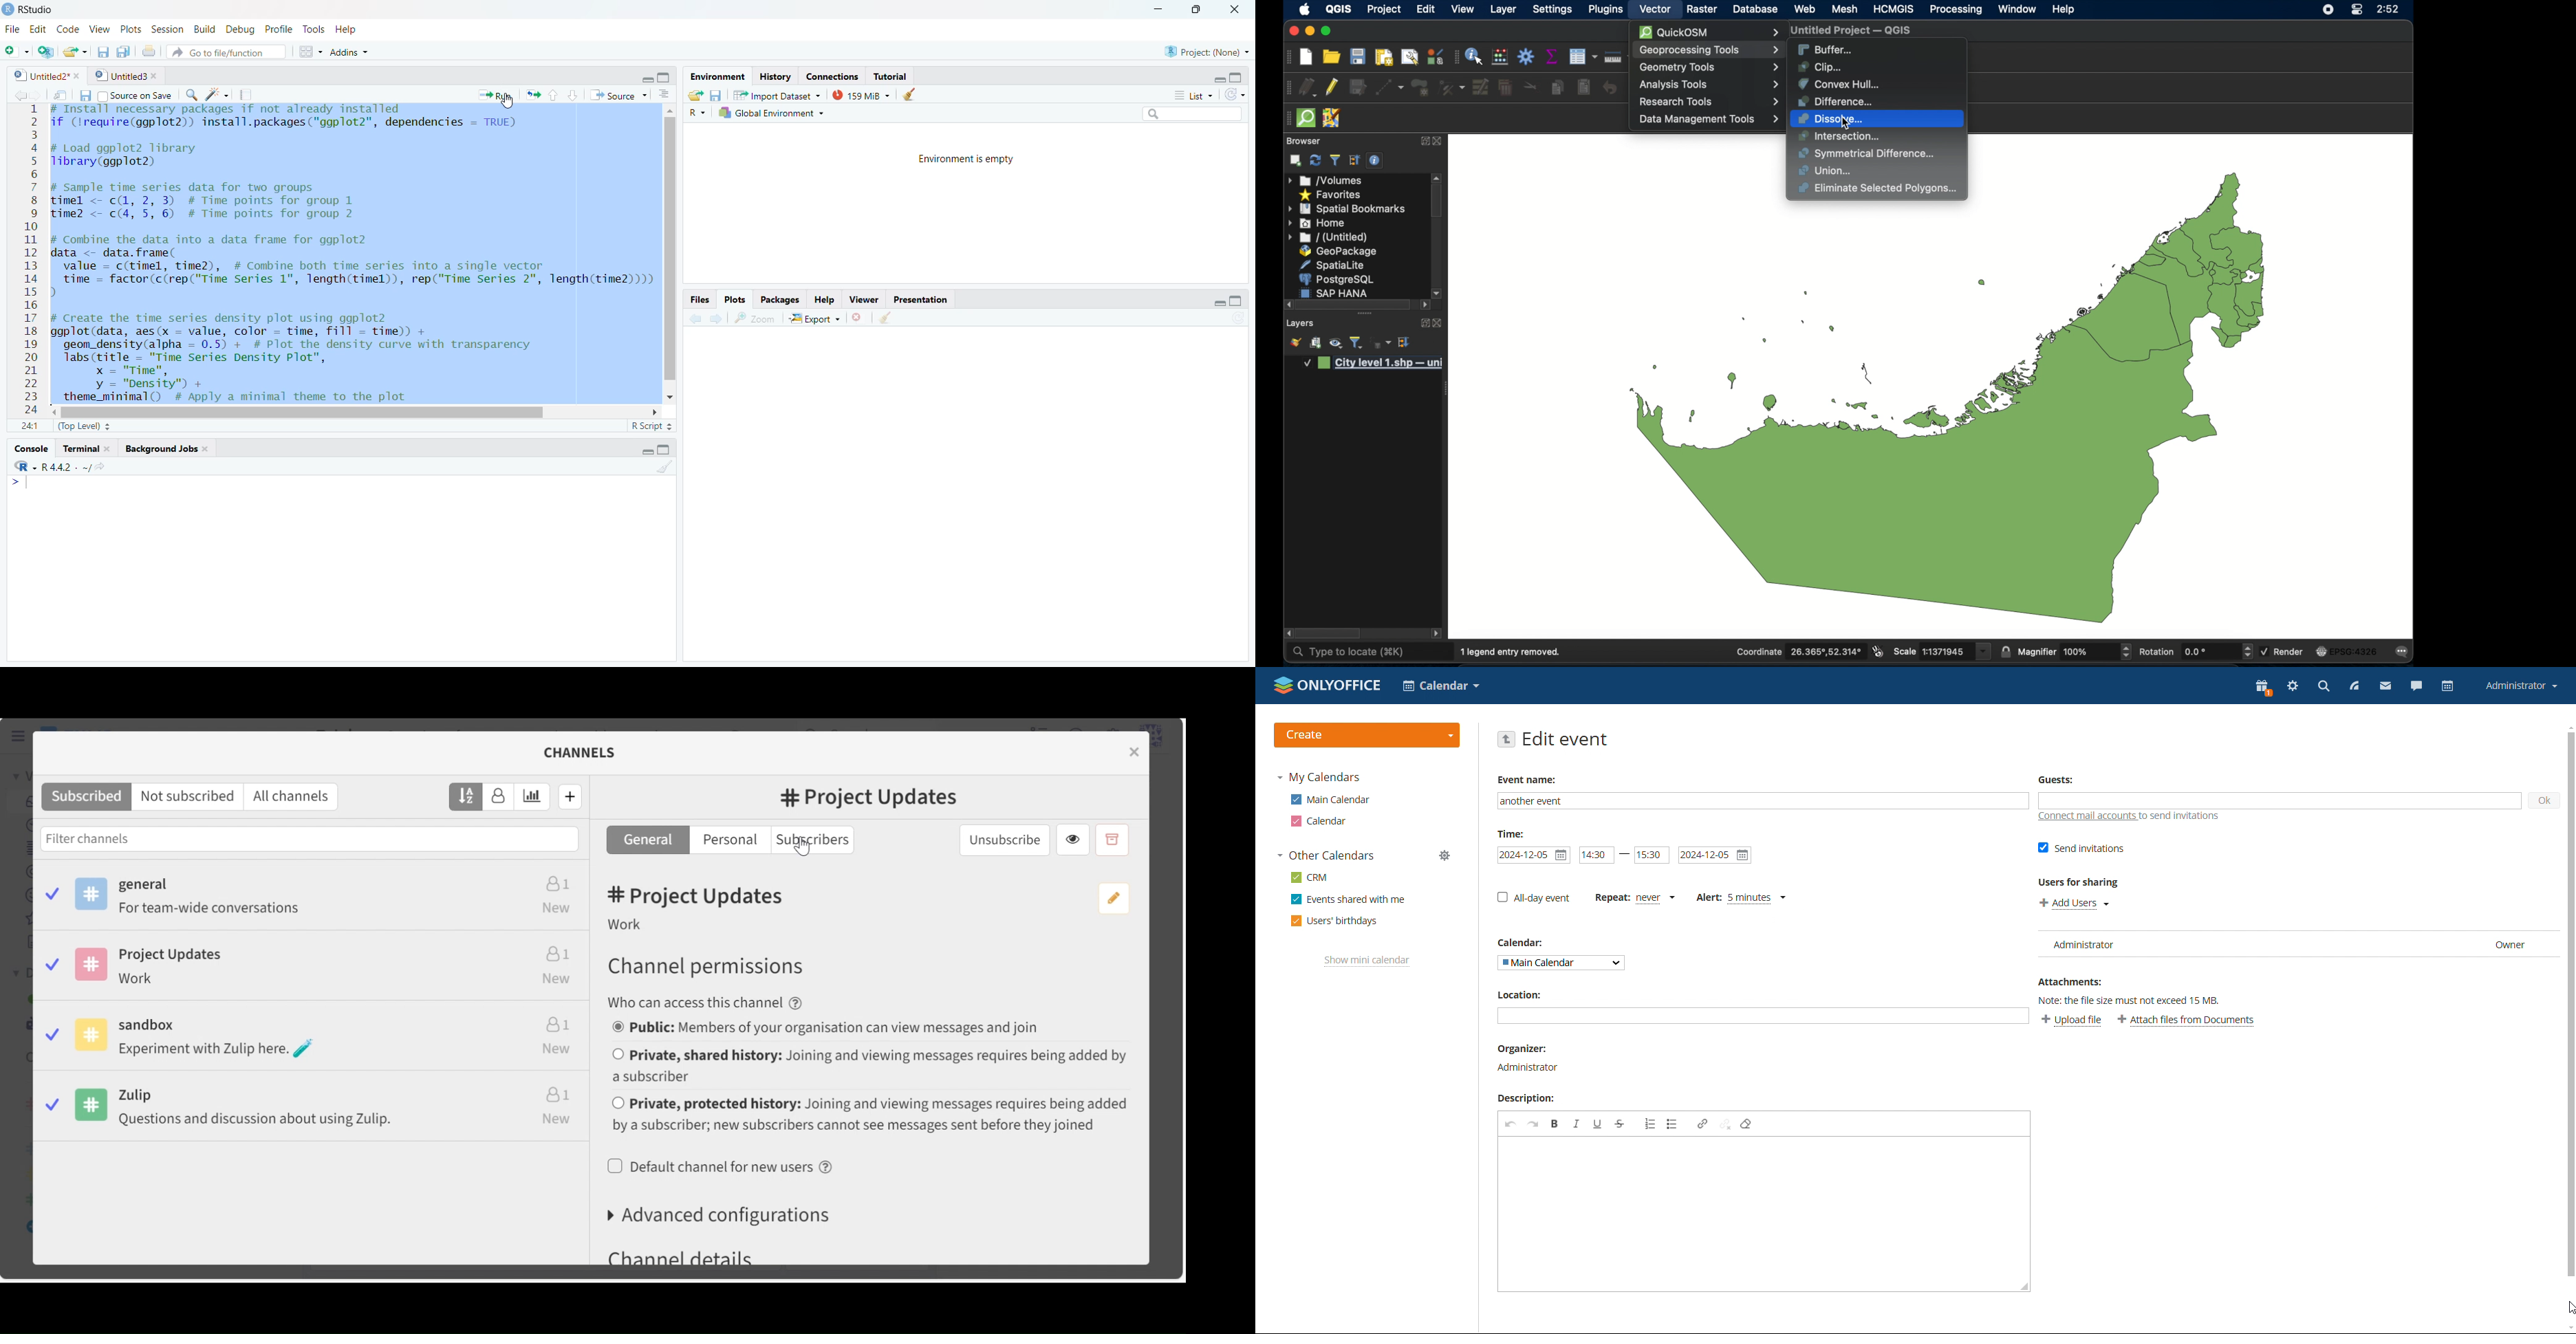 Image resolution: width=2576 pixels, height=1344 pixels. I want to click on Administrator, so click(1530, 1067).